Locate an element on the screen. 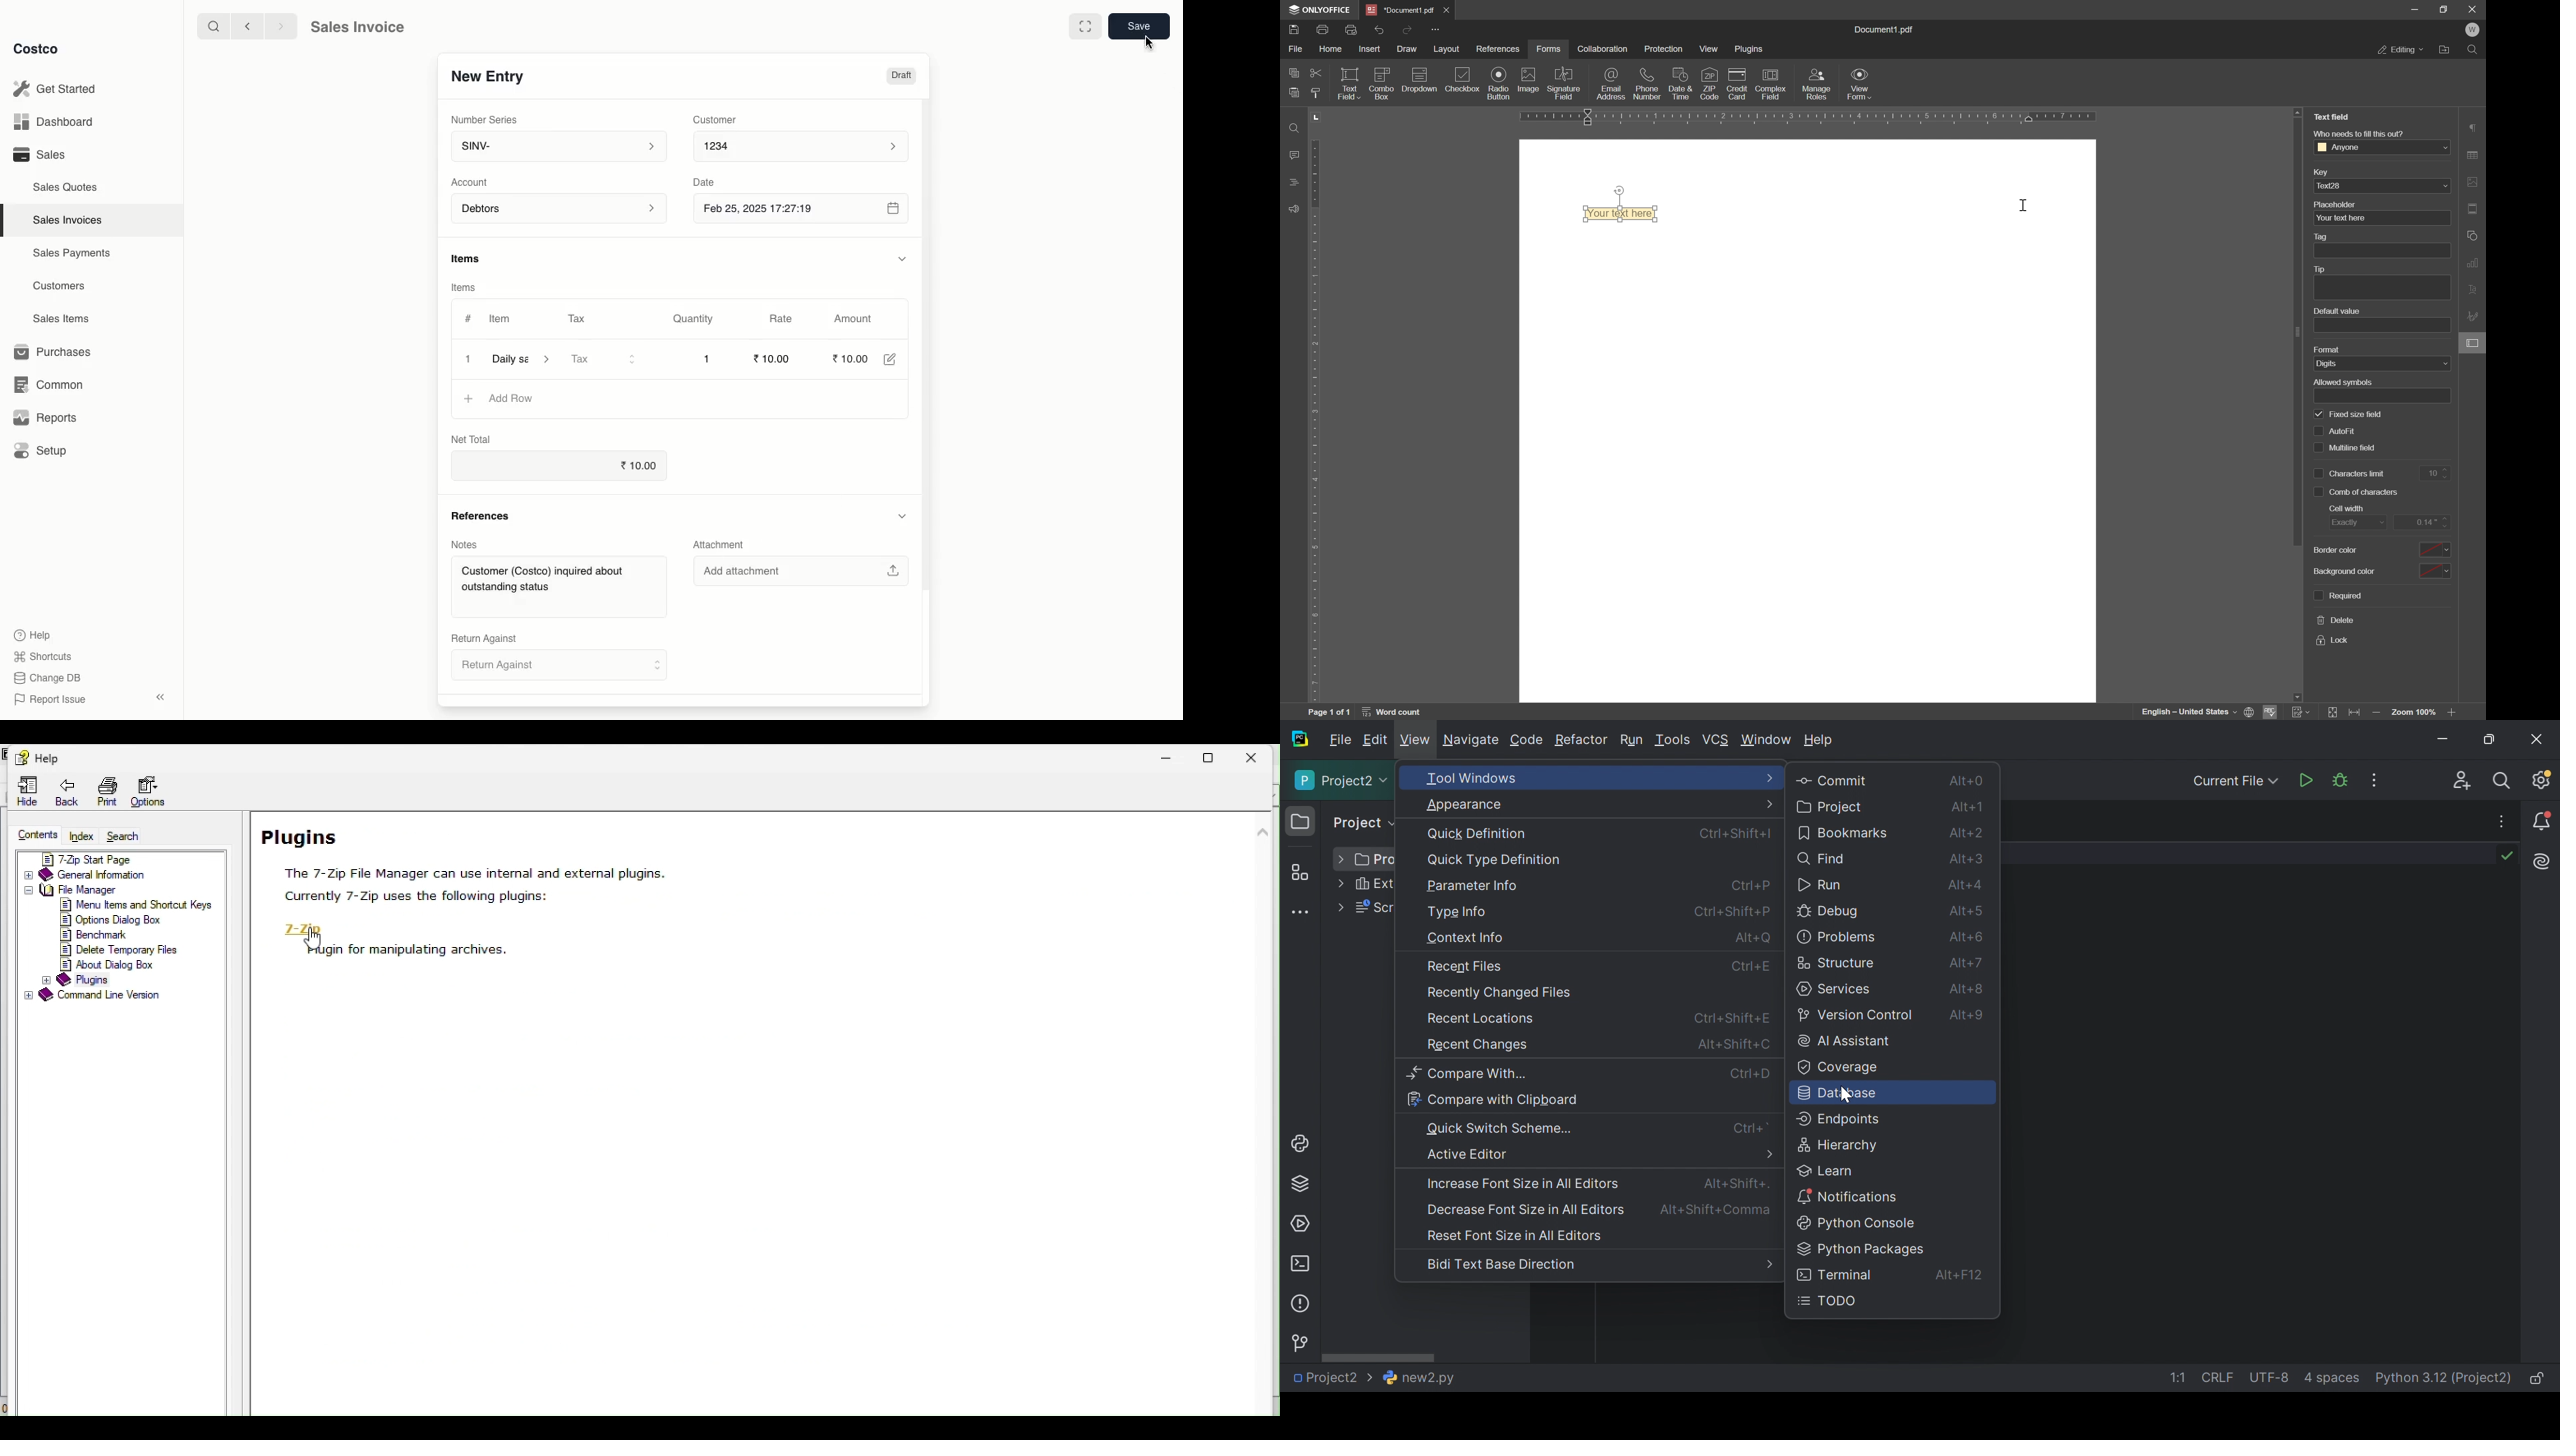 This screenshot has width=2576, height=1456. Customer (Costco) inquired about outstanding status is located at coordinates (559, 589).